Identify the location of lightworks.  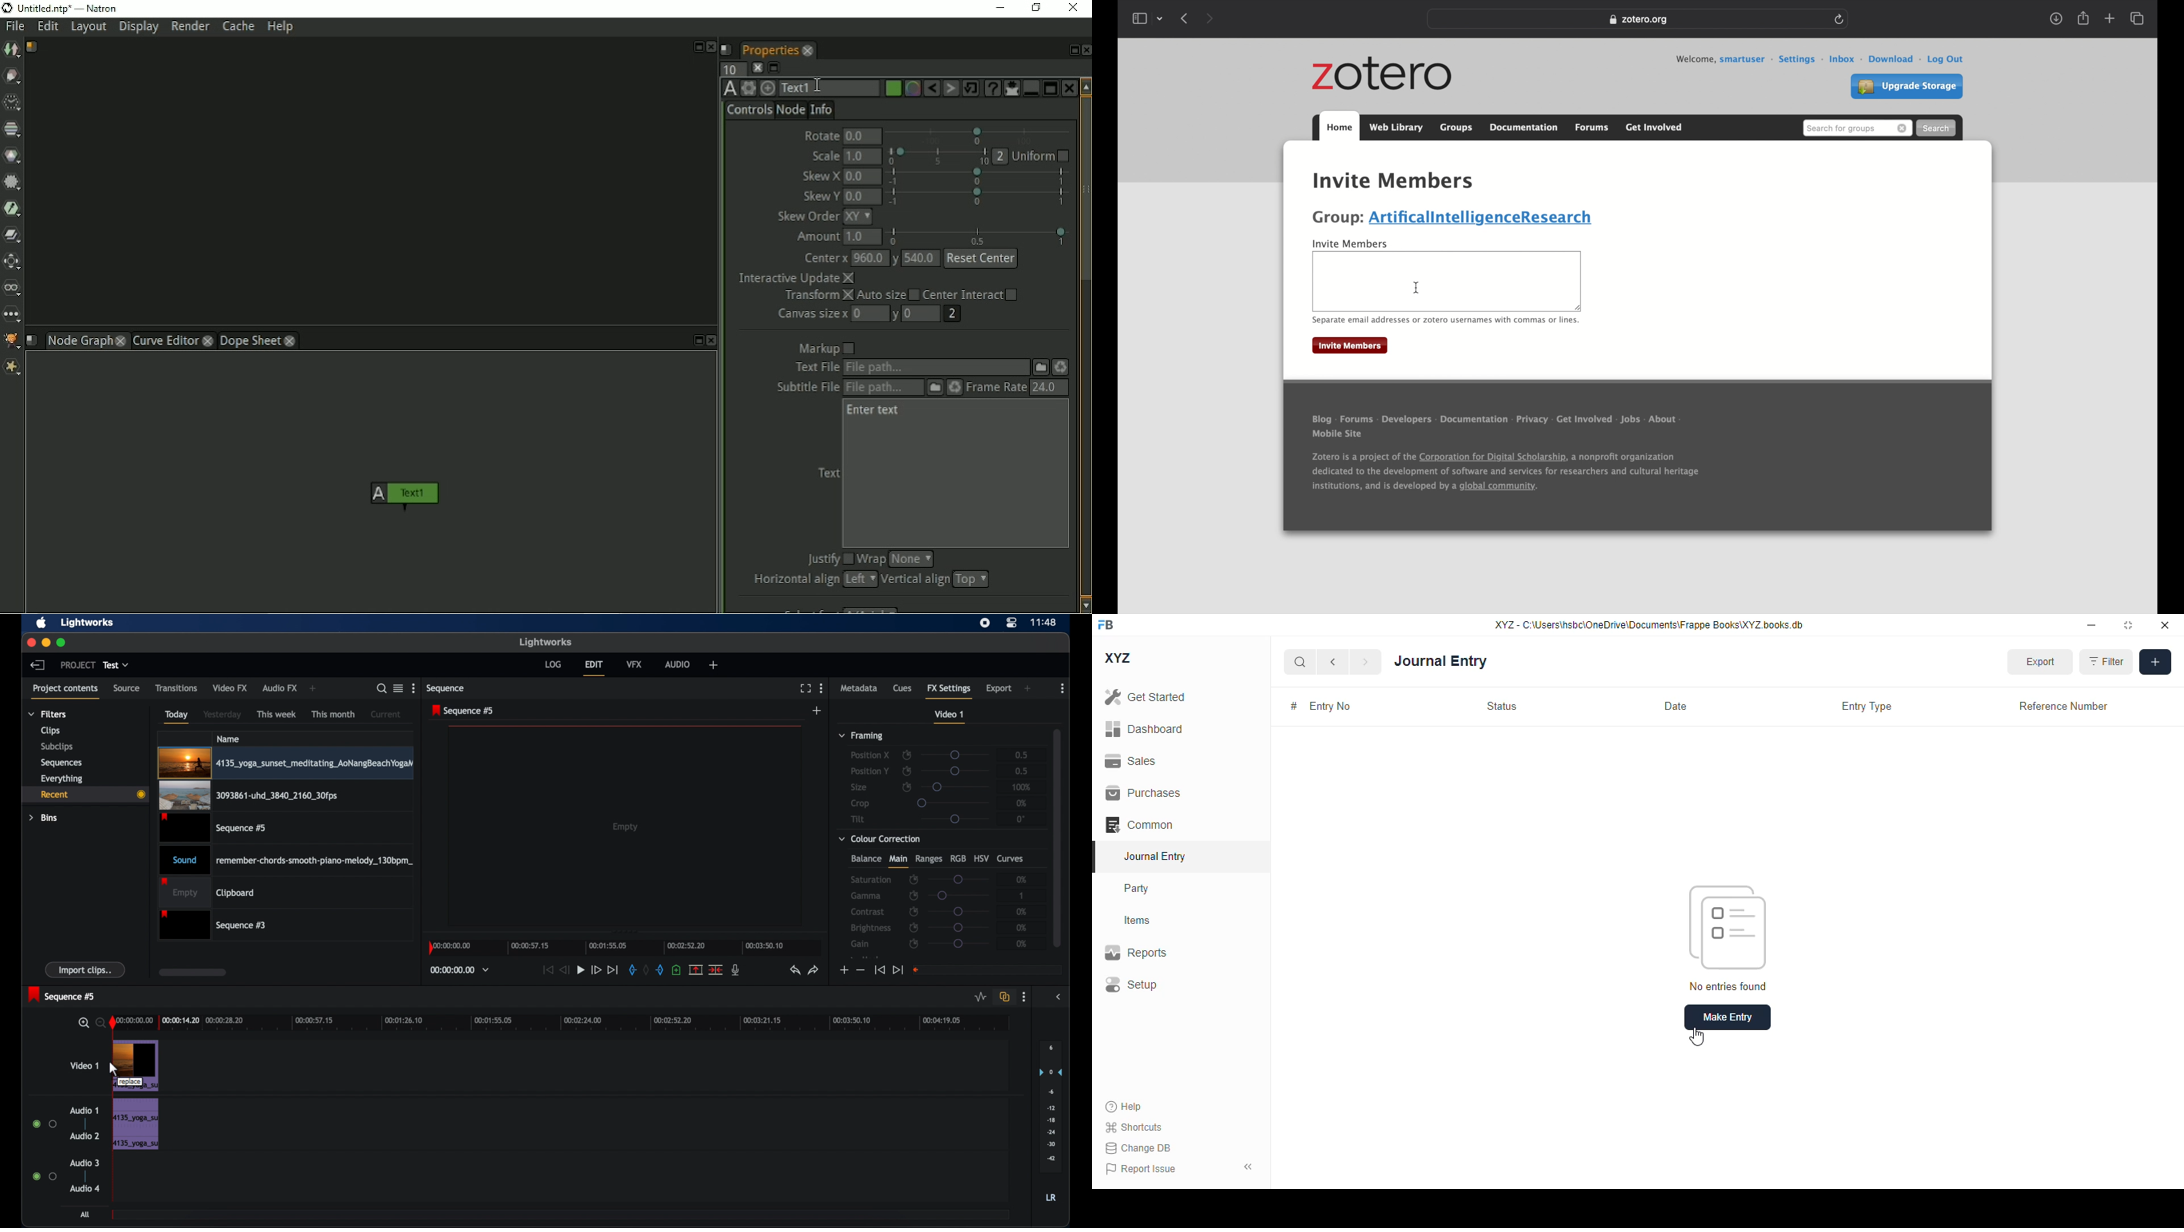
(88, 623).